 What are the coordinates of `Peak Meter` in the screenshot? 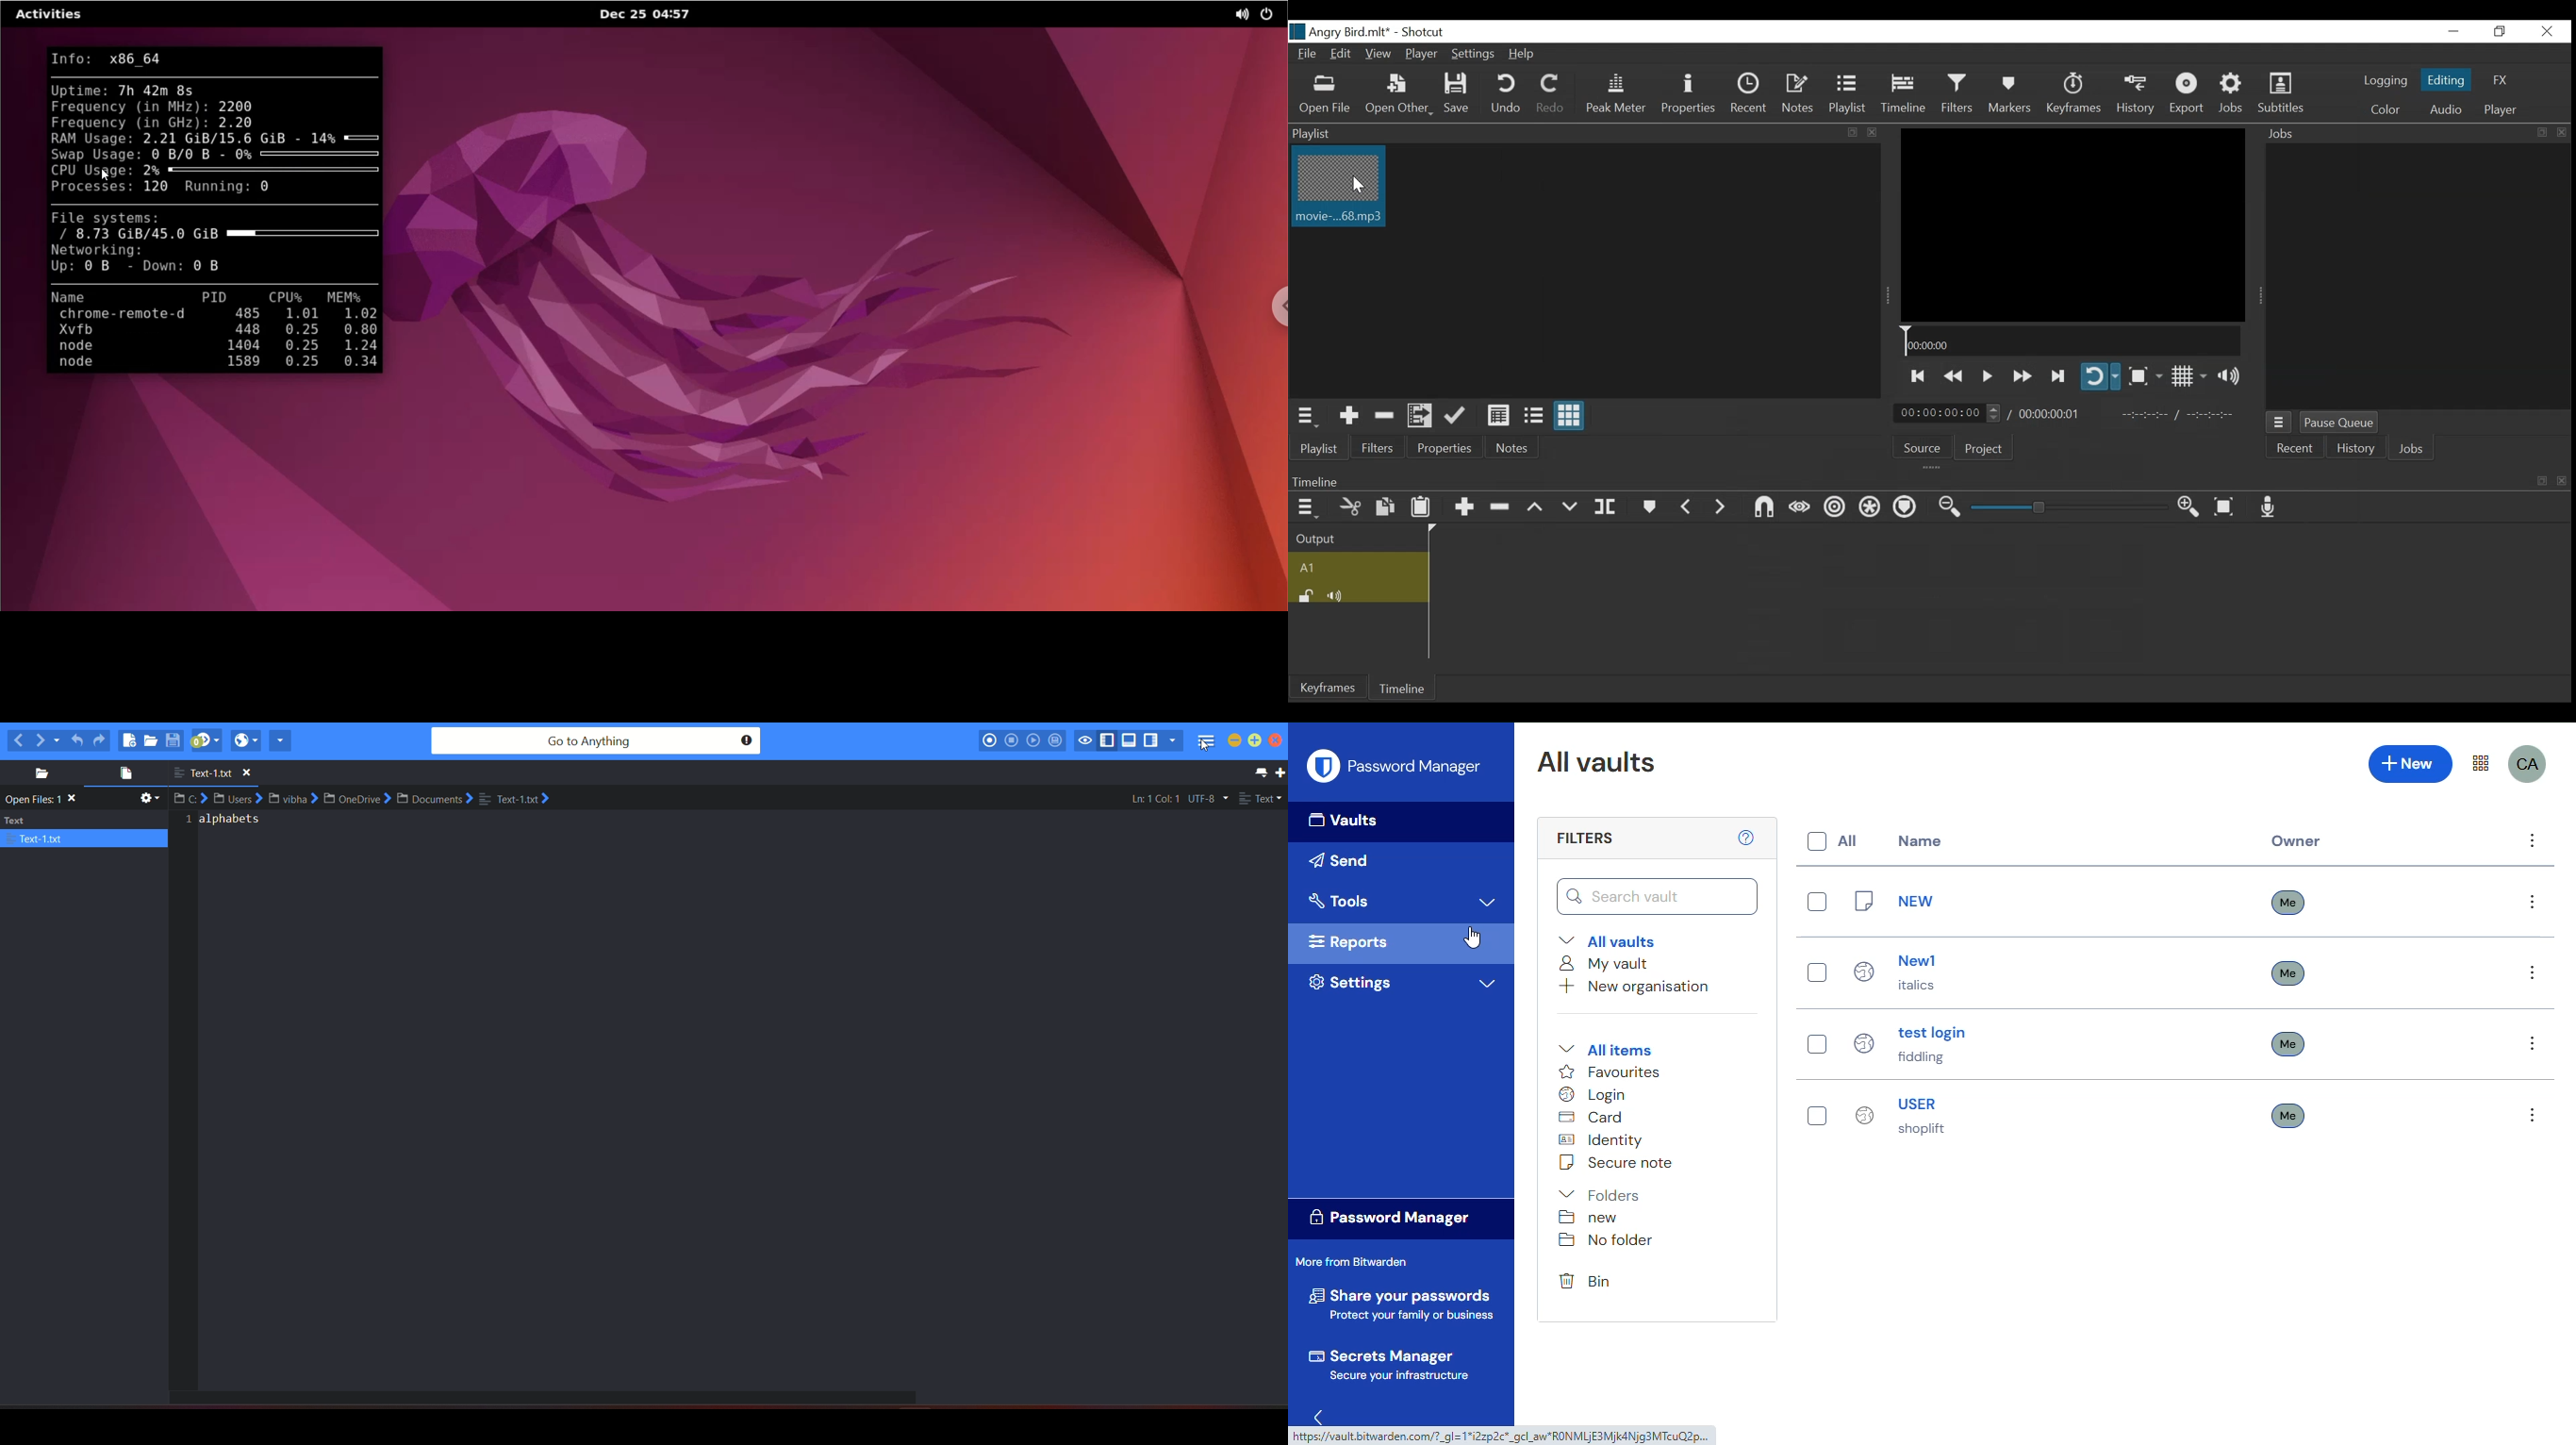 It's located at (1616, 94).